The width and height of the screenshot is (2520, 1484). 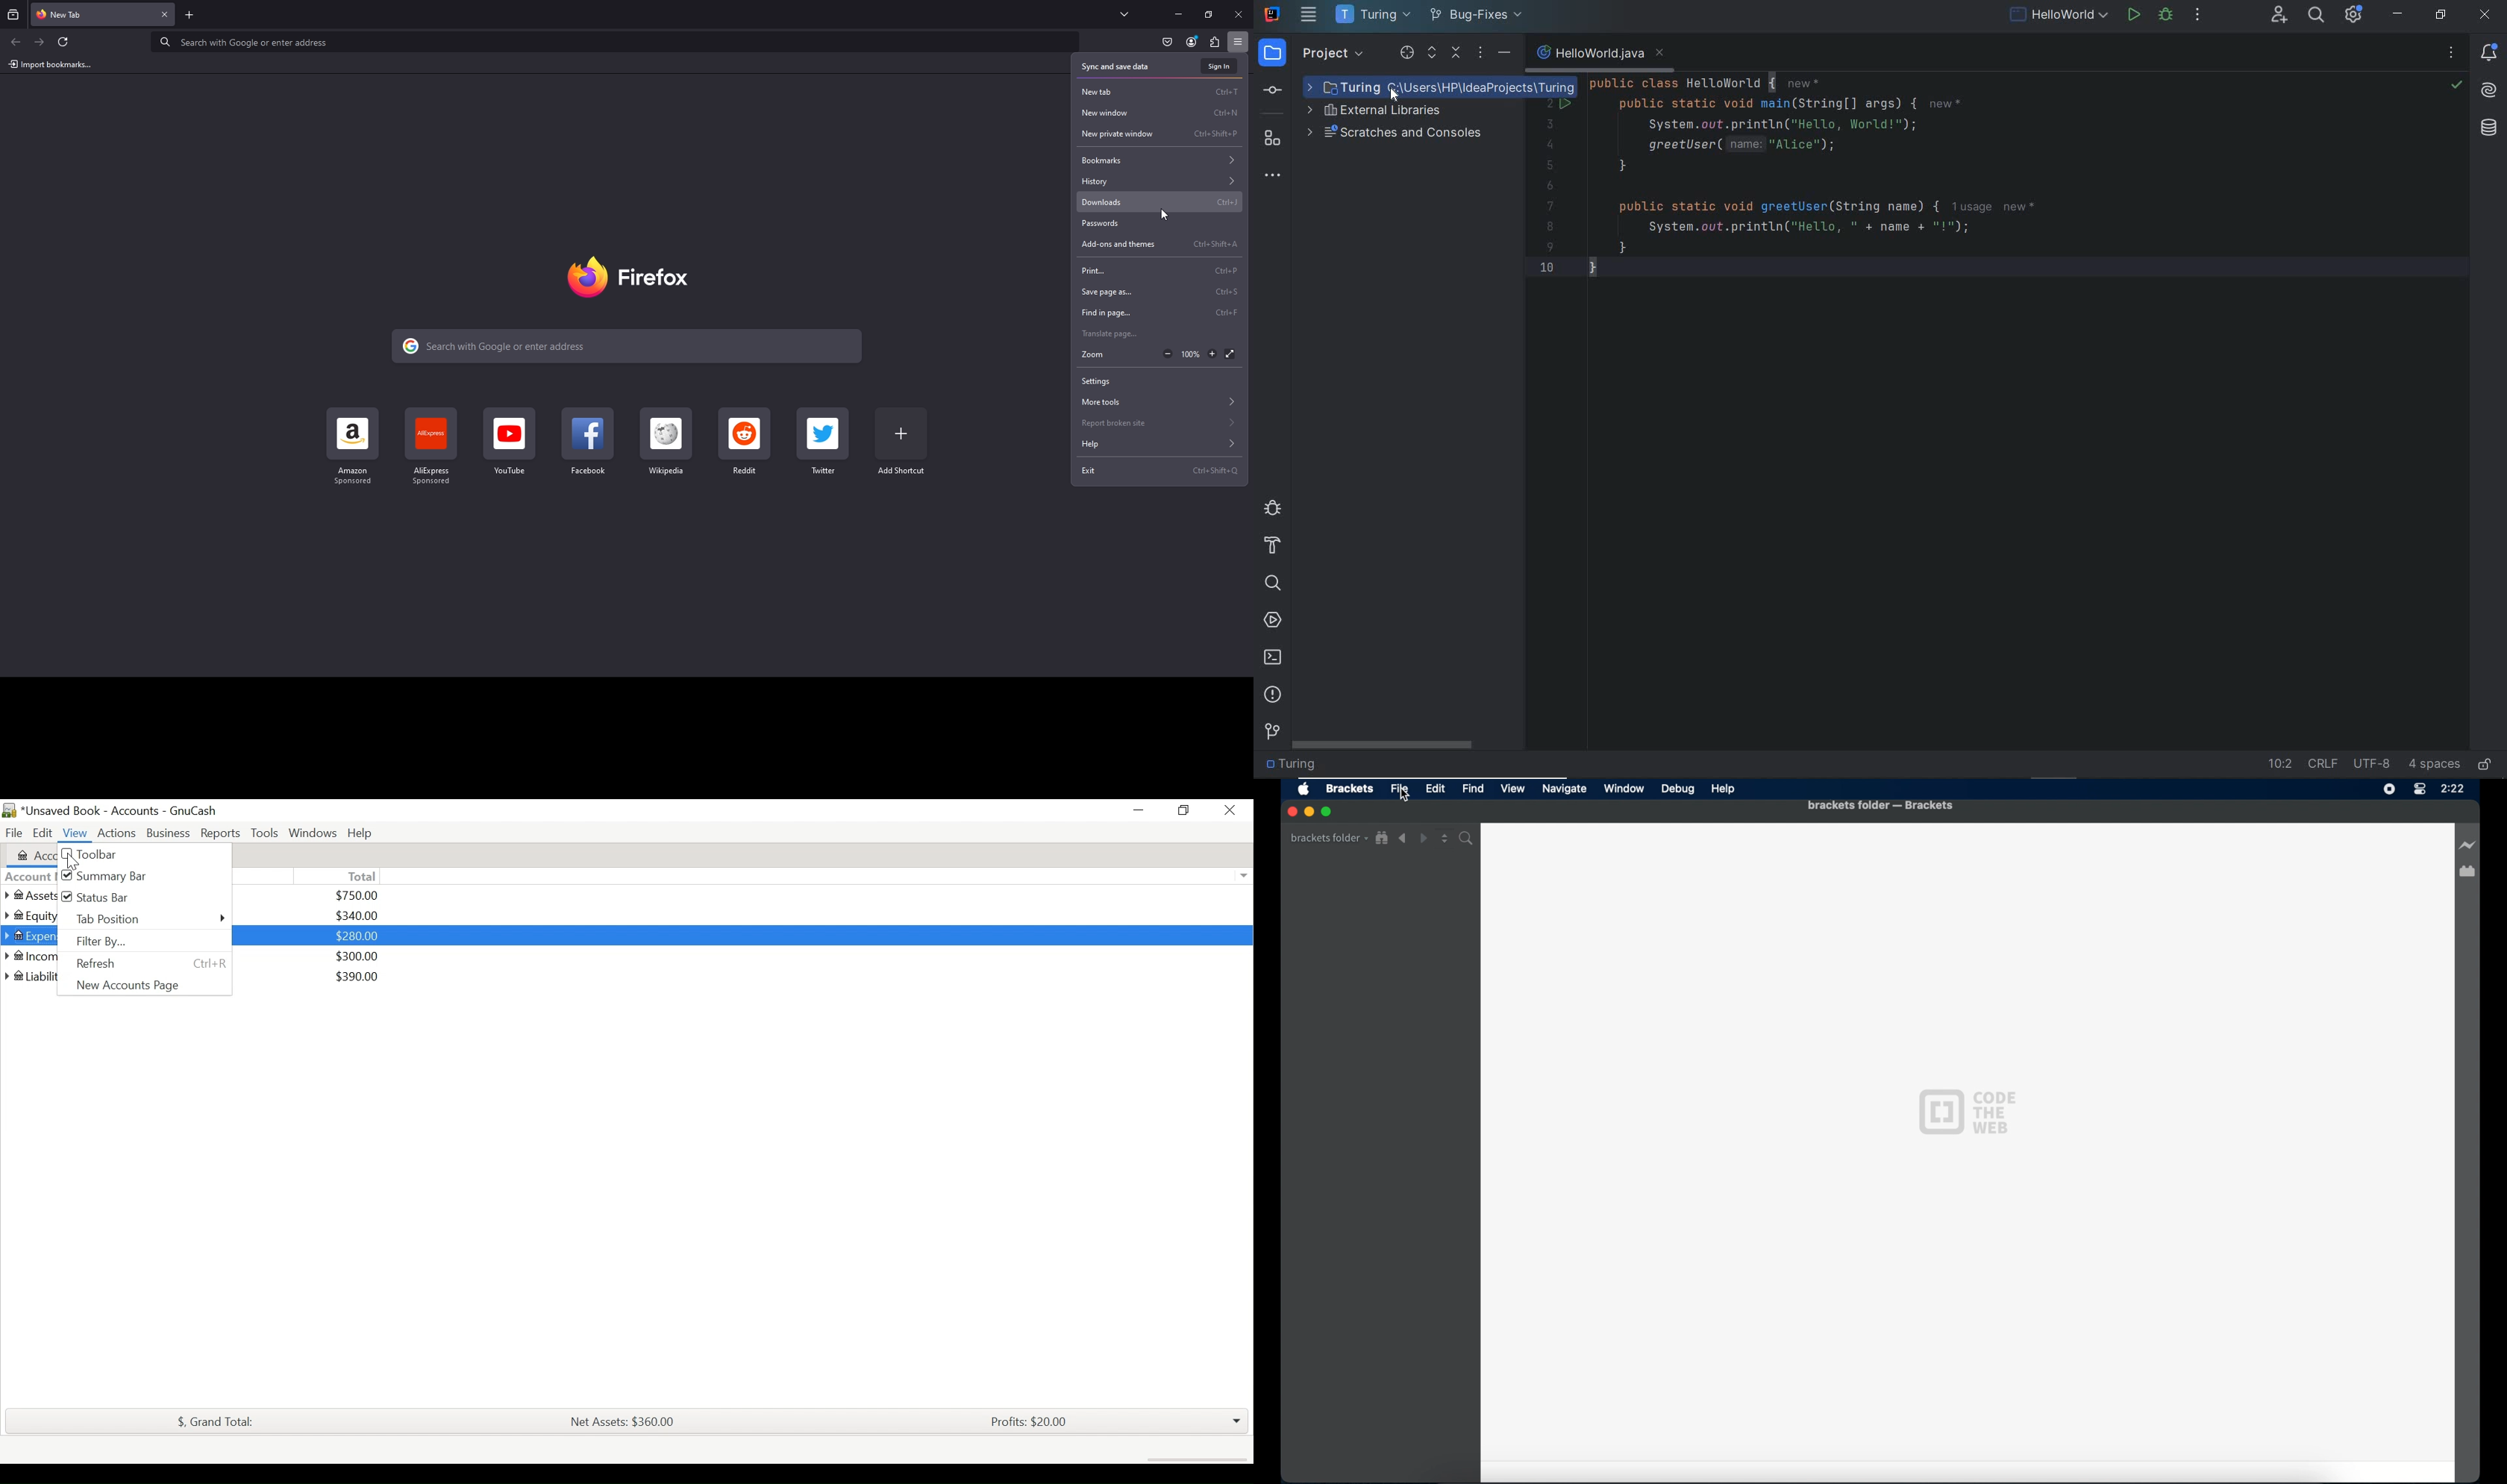 I want to click on Close, so click(x=1224, y=813).